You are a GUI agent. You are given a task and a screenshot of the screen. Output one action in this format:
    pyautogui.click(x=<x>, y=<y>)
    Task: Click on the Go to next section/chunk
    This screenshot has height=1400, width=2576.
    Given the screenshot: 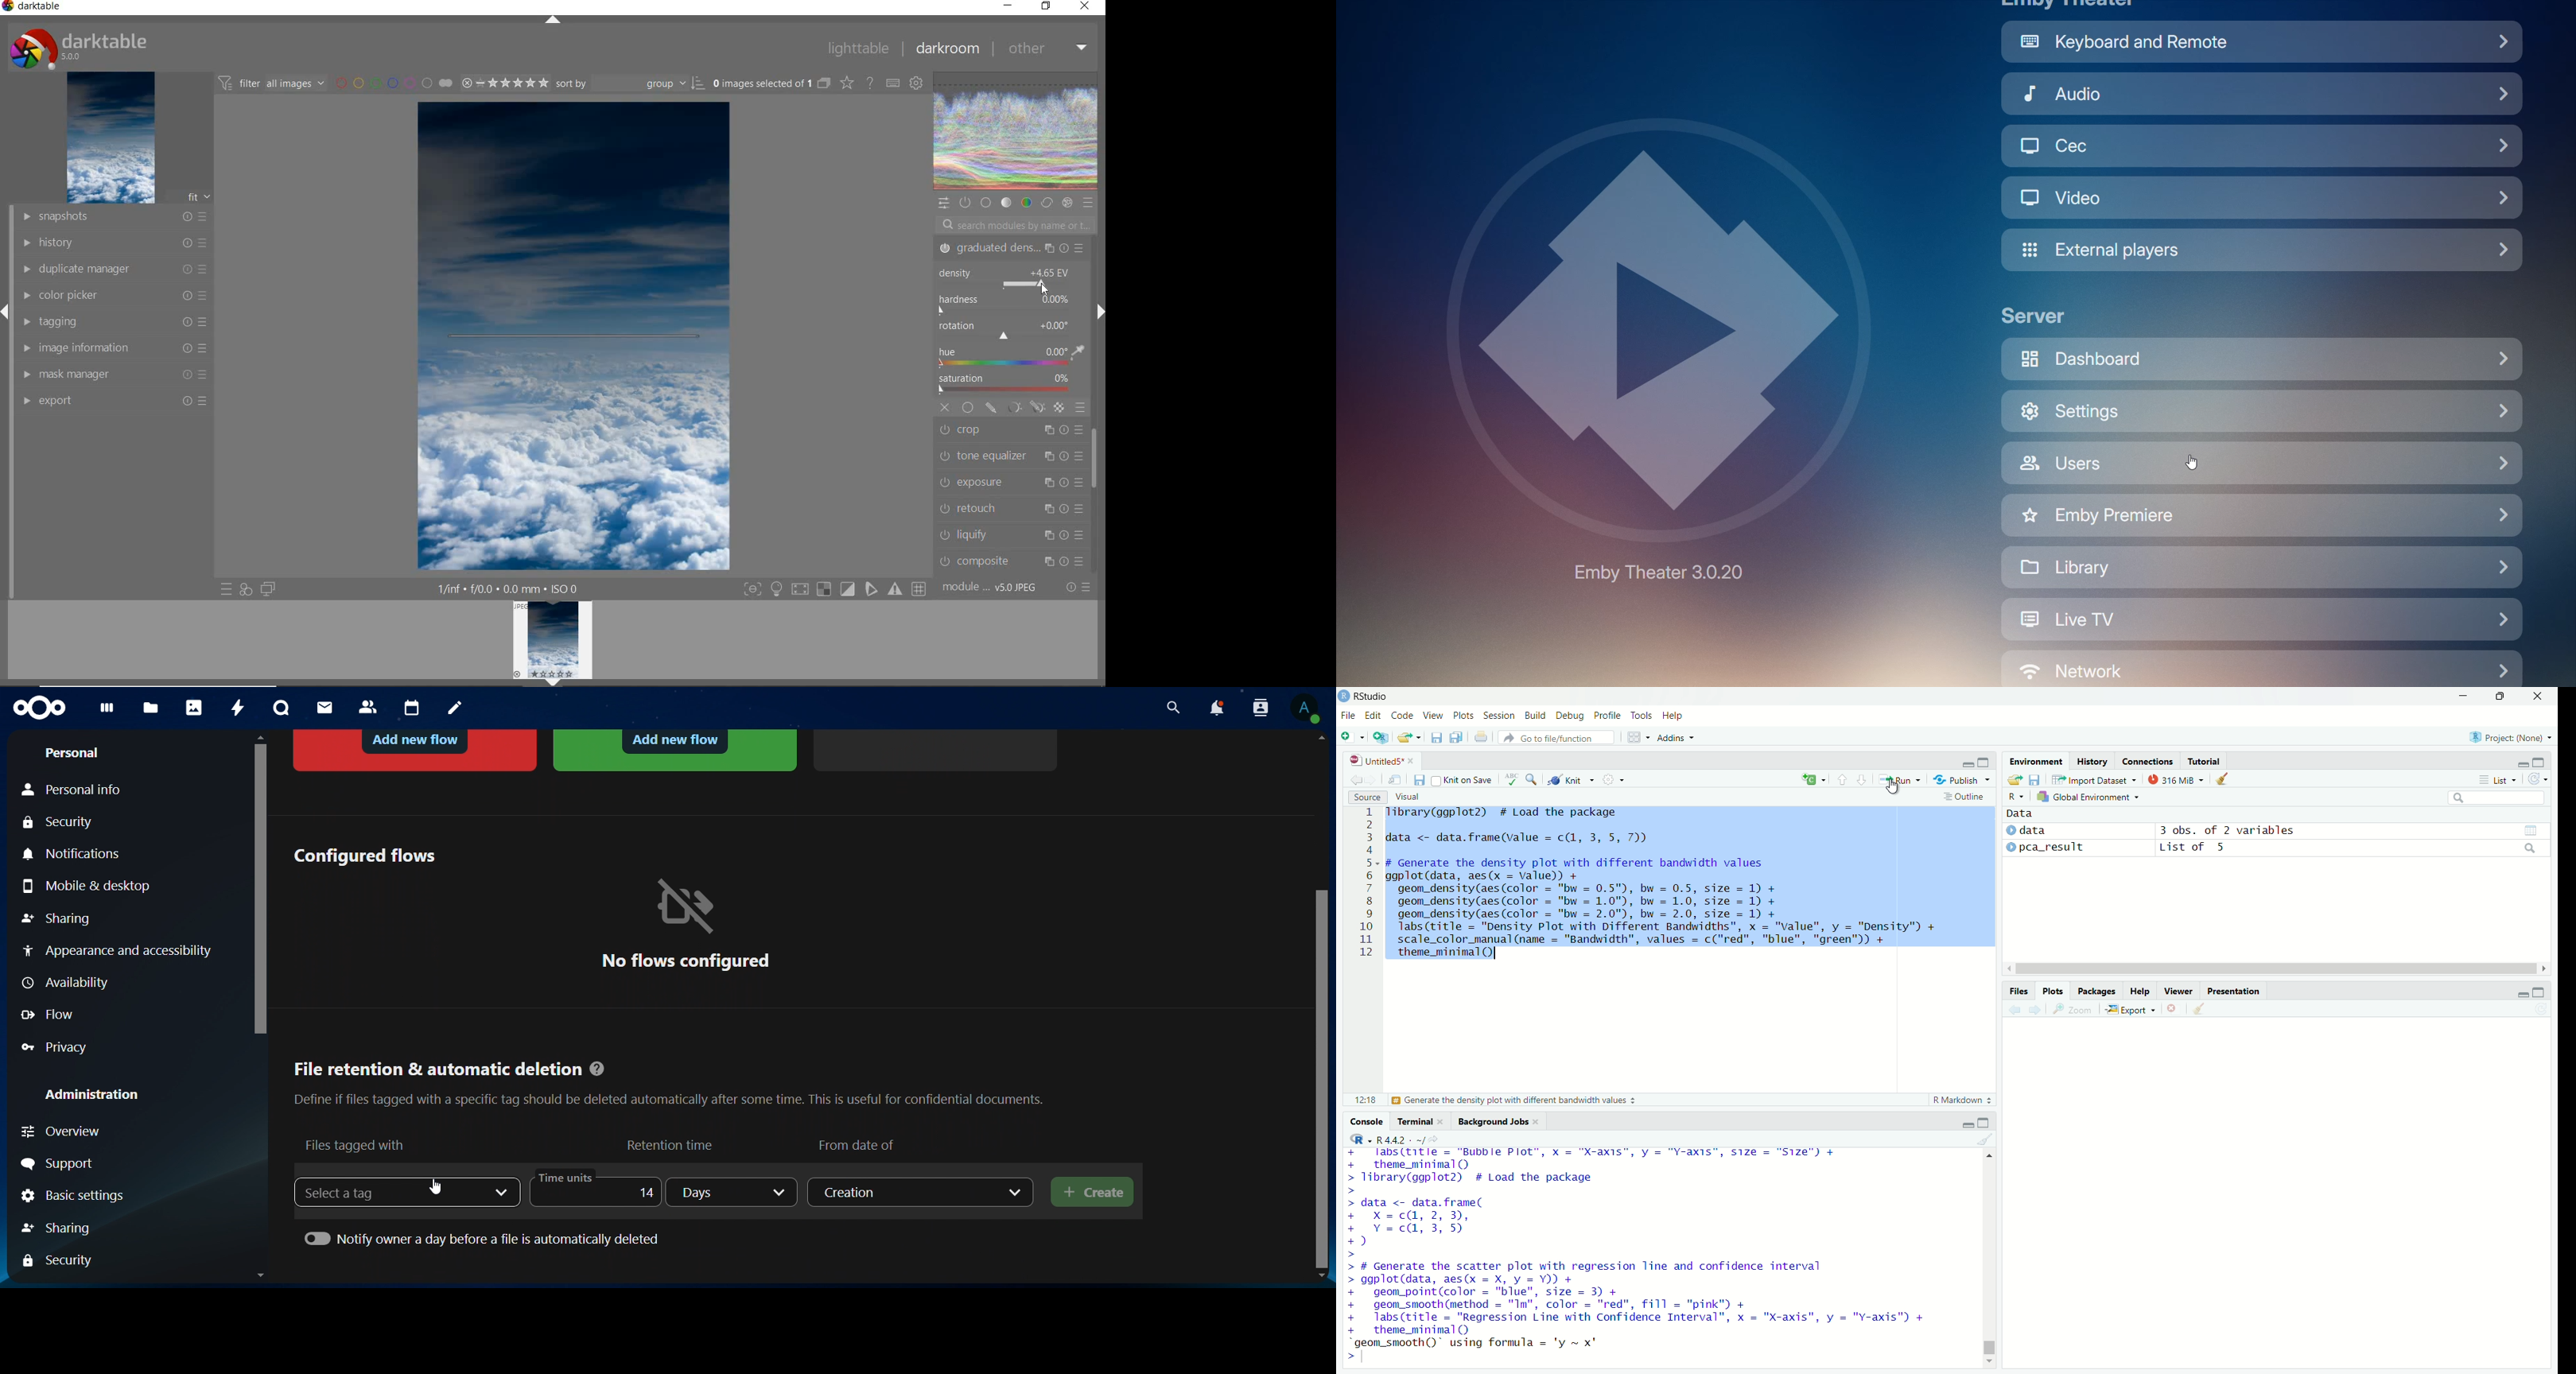 What is the action you would take?
    pyautogui.click(x=1861, y=779)
    